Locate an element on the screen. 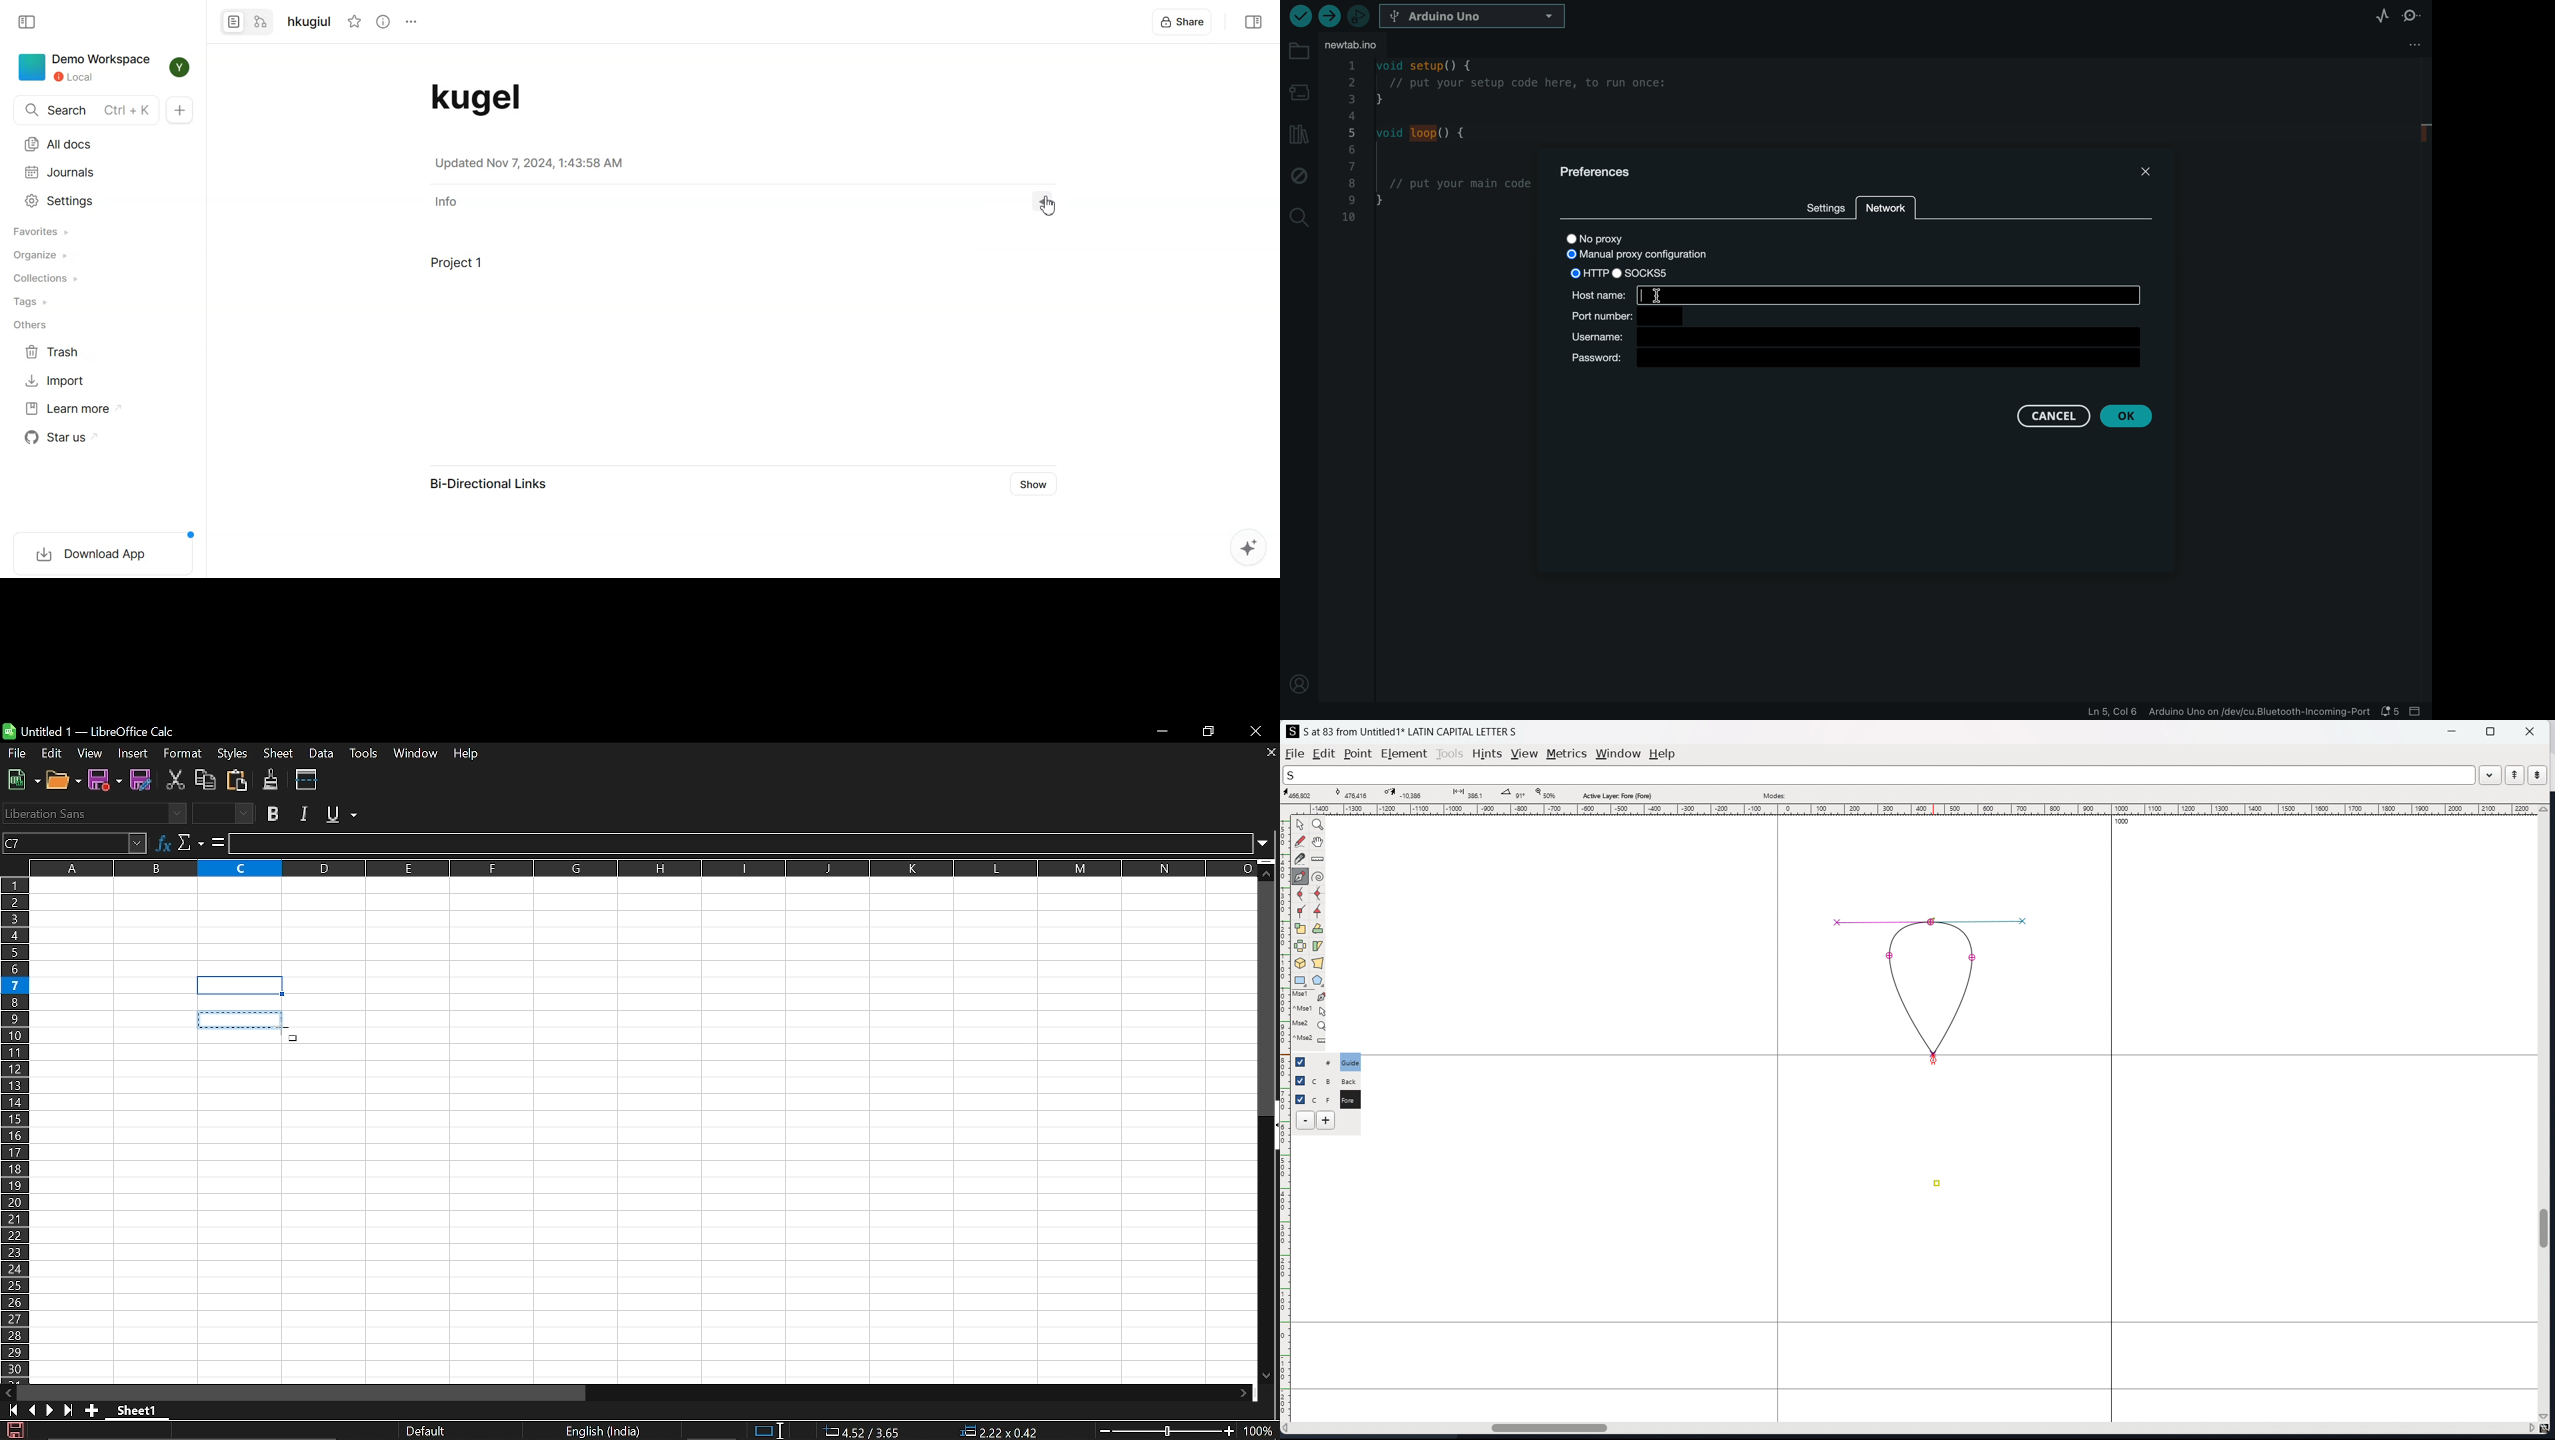 The image size is (2576, 1456). file is located at coordinates (1295, 753).